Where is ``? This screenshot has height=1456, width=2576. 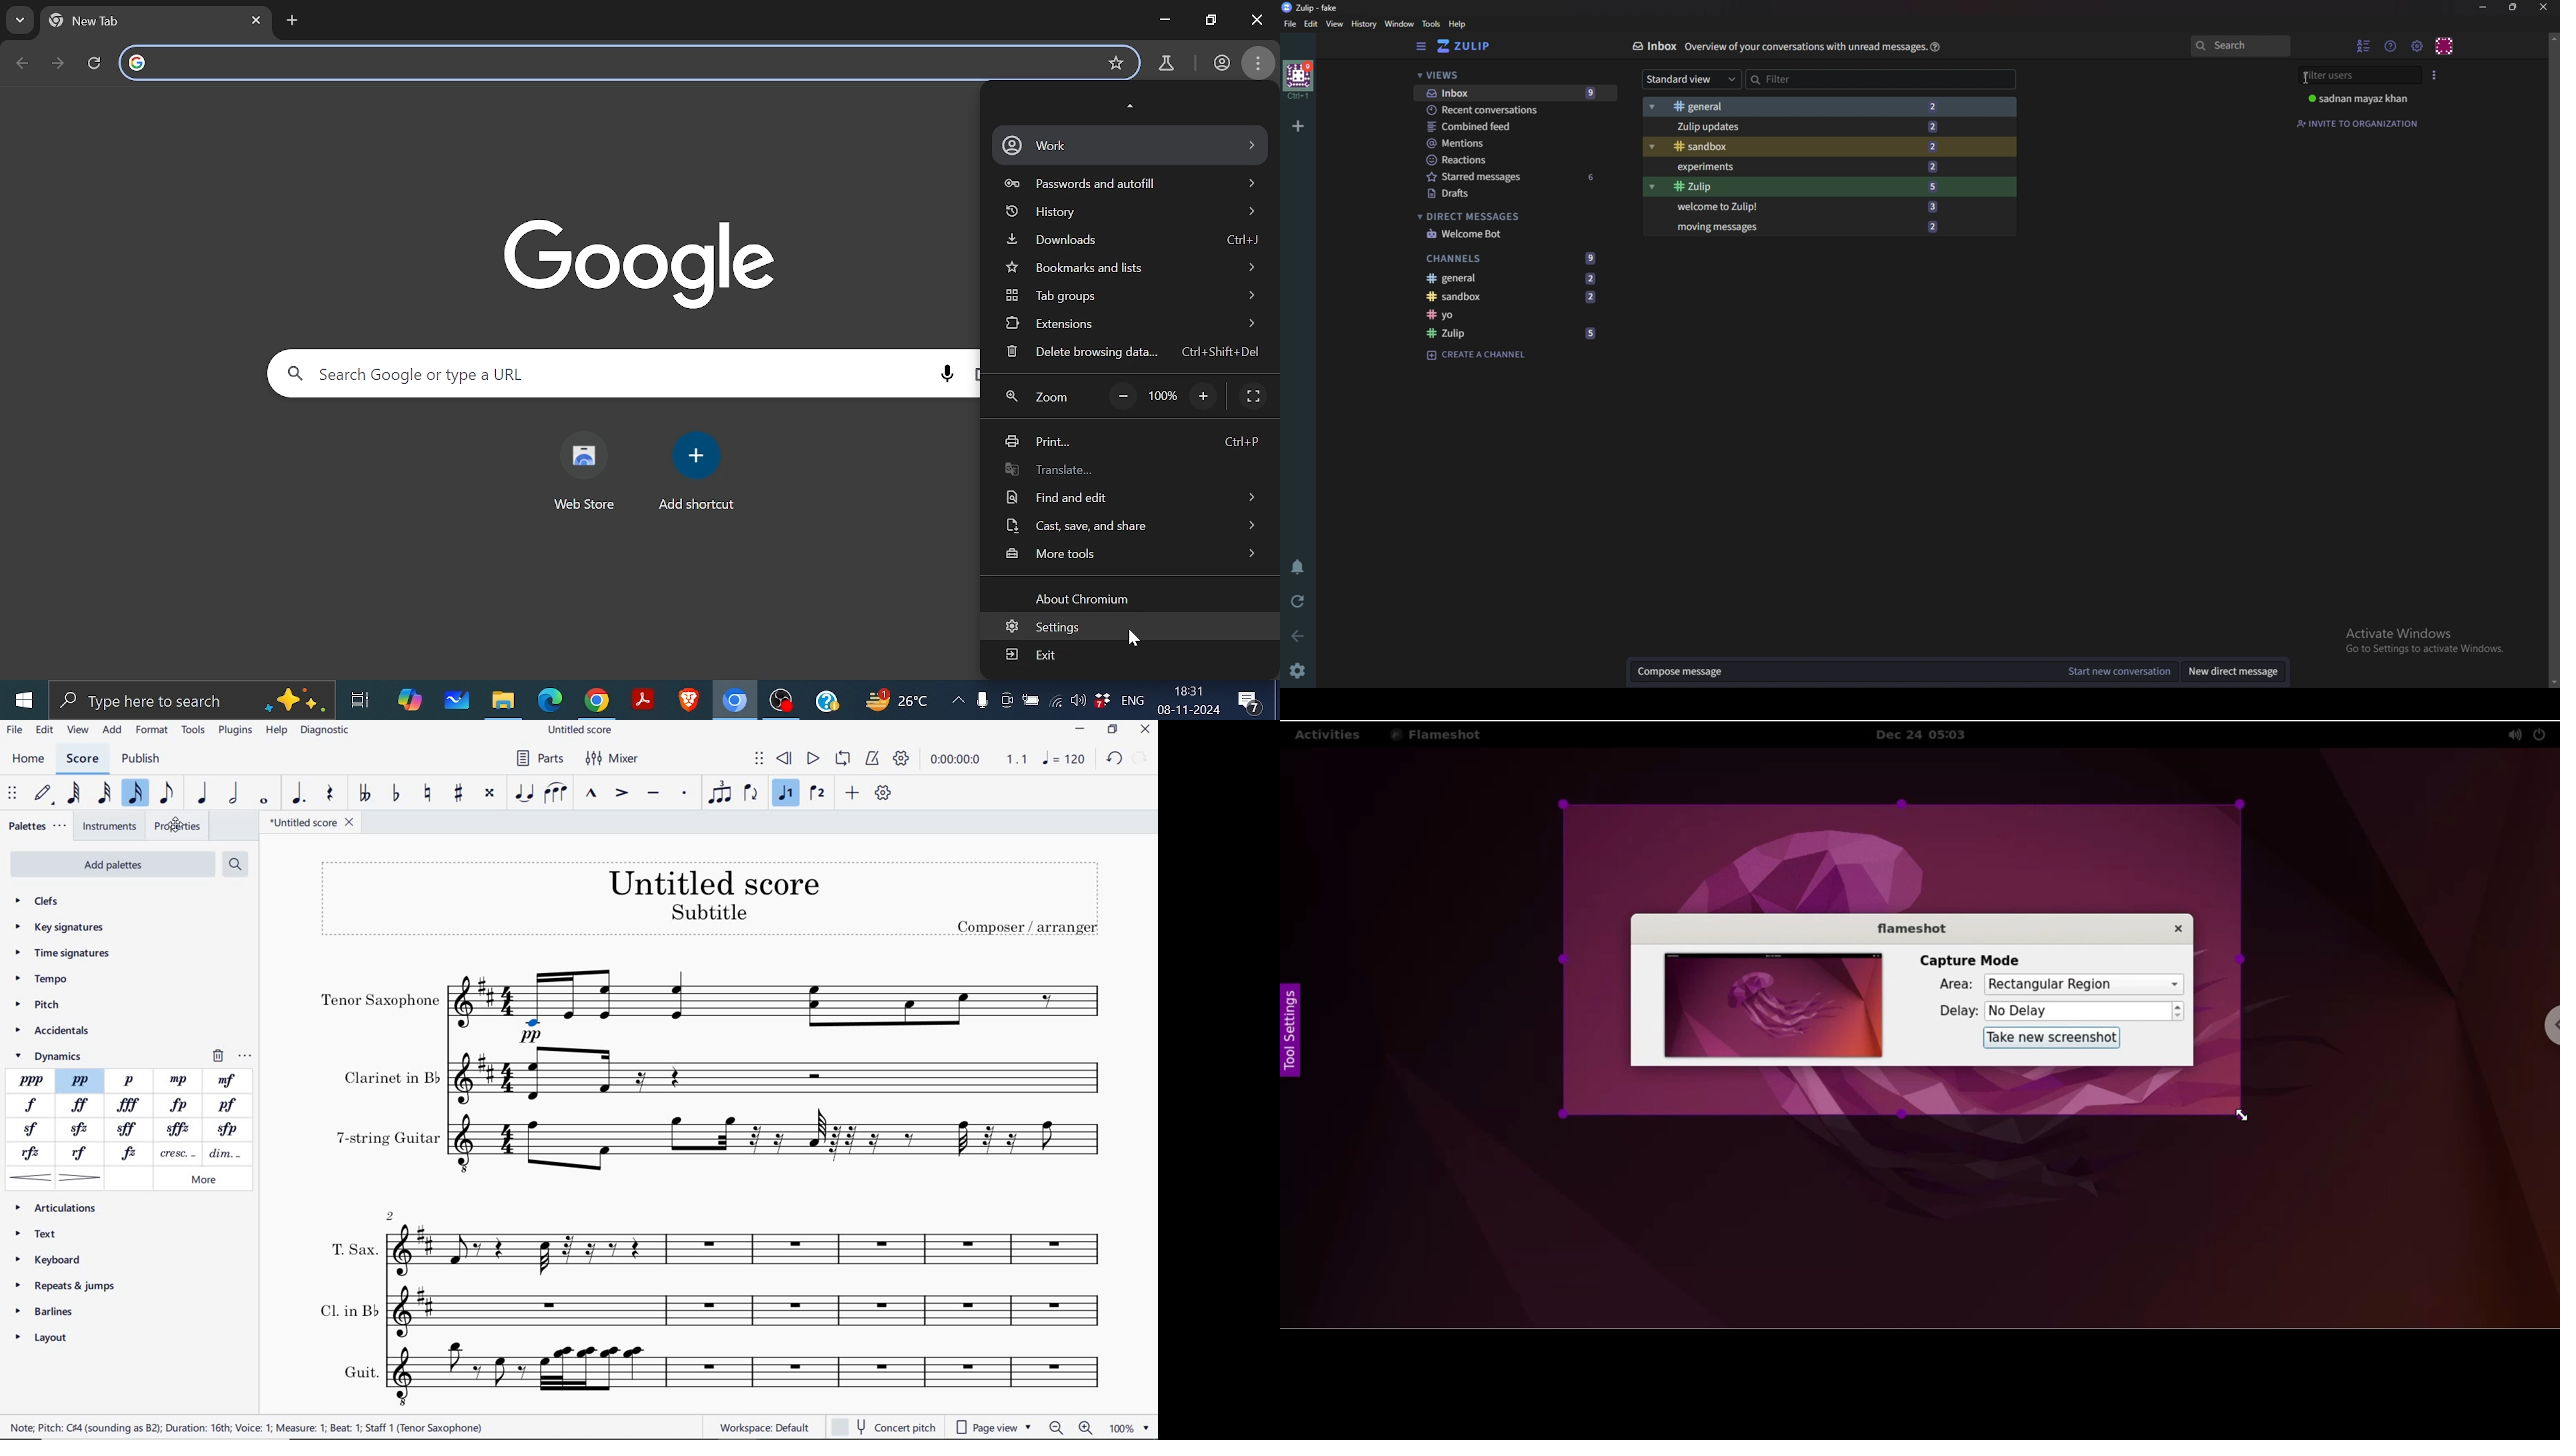  is located at coordinates (1208, 18).